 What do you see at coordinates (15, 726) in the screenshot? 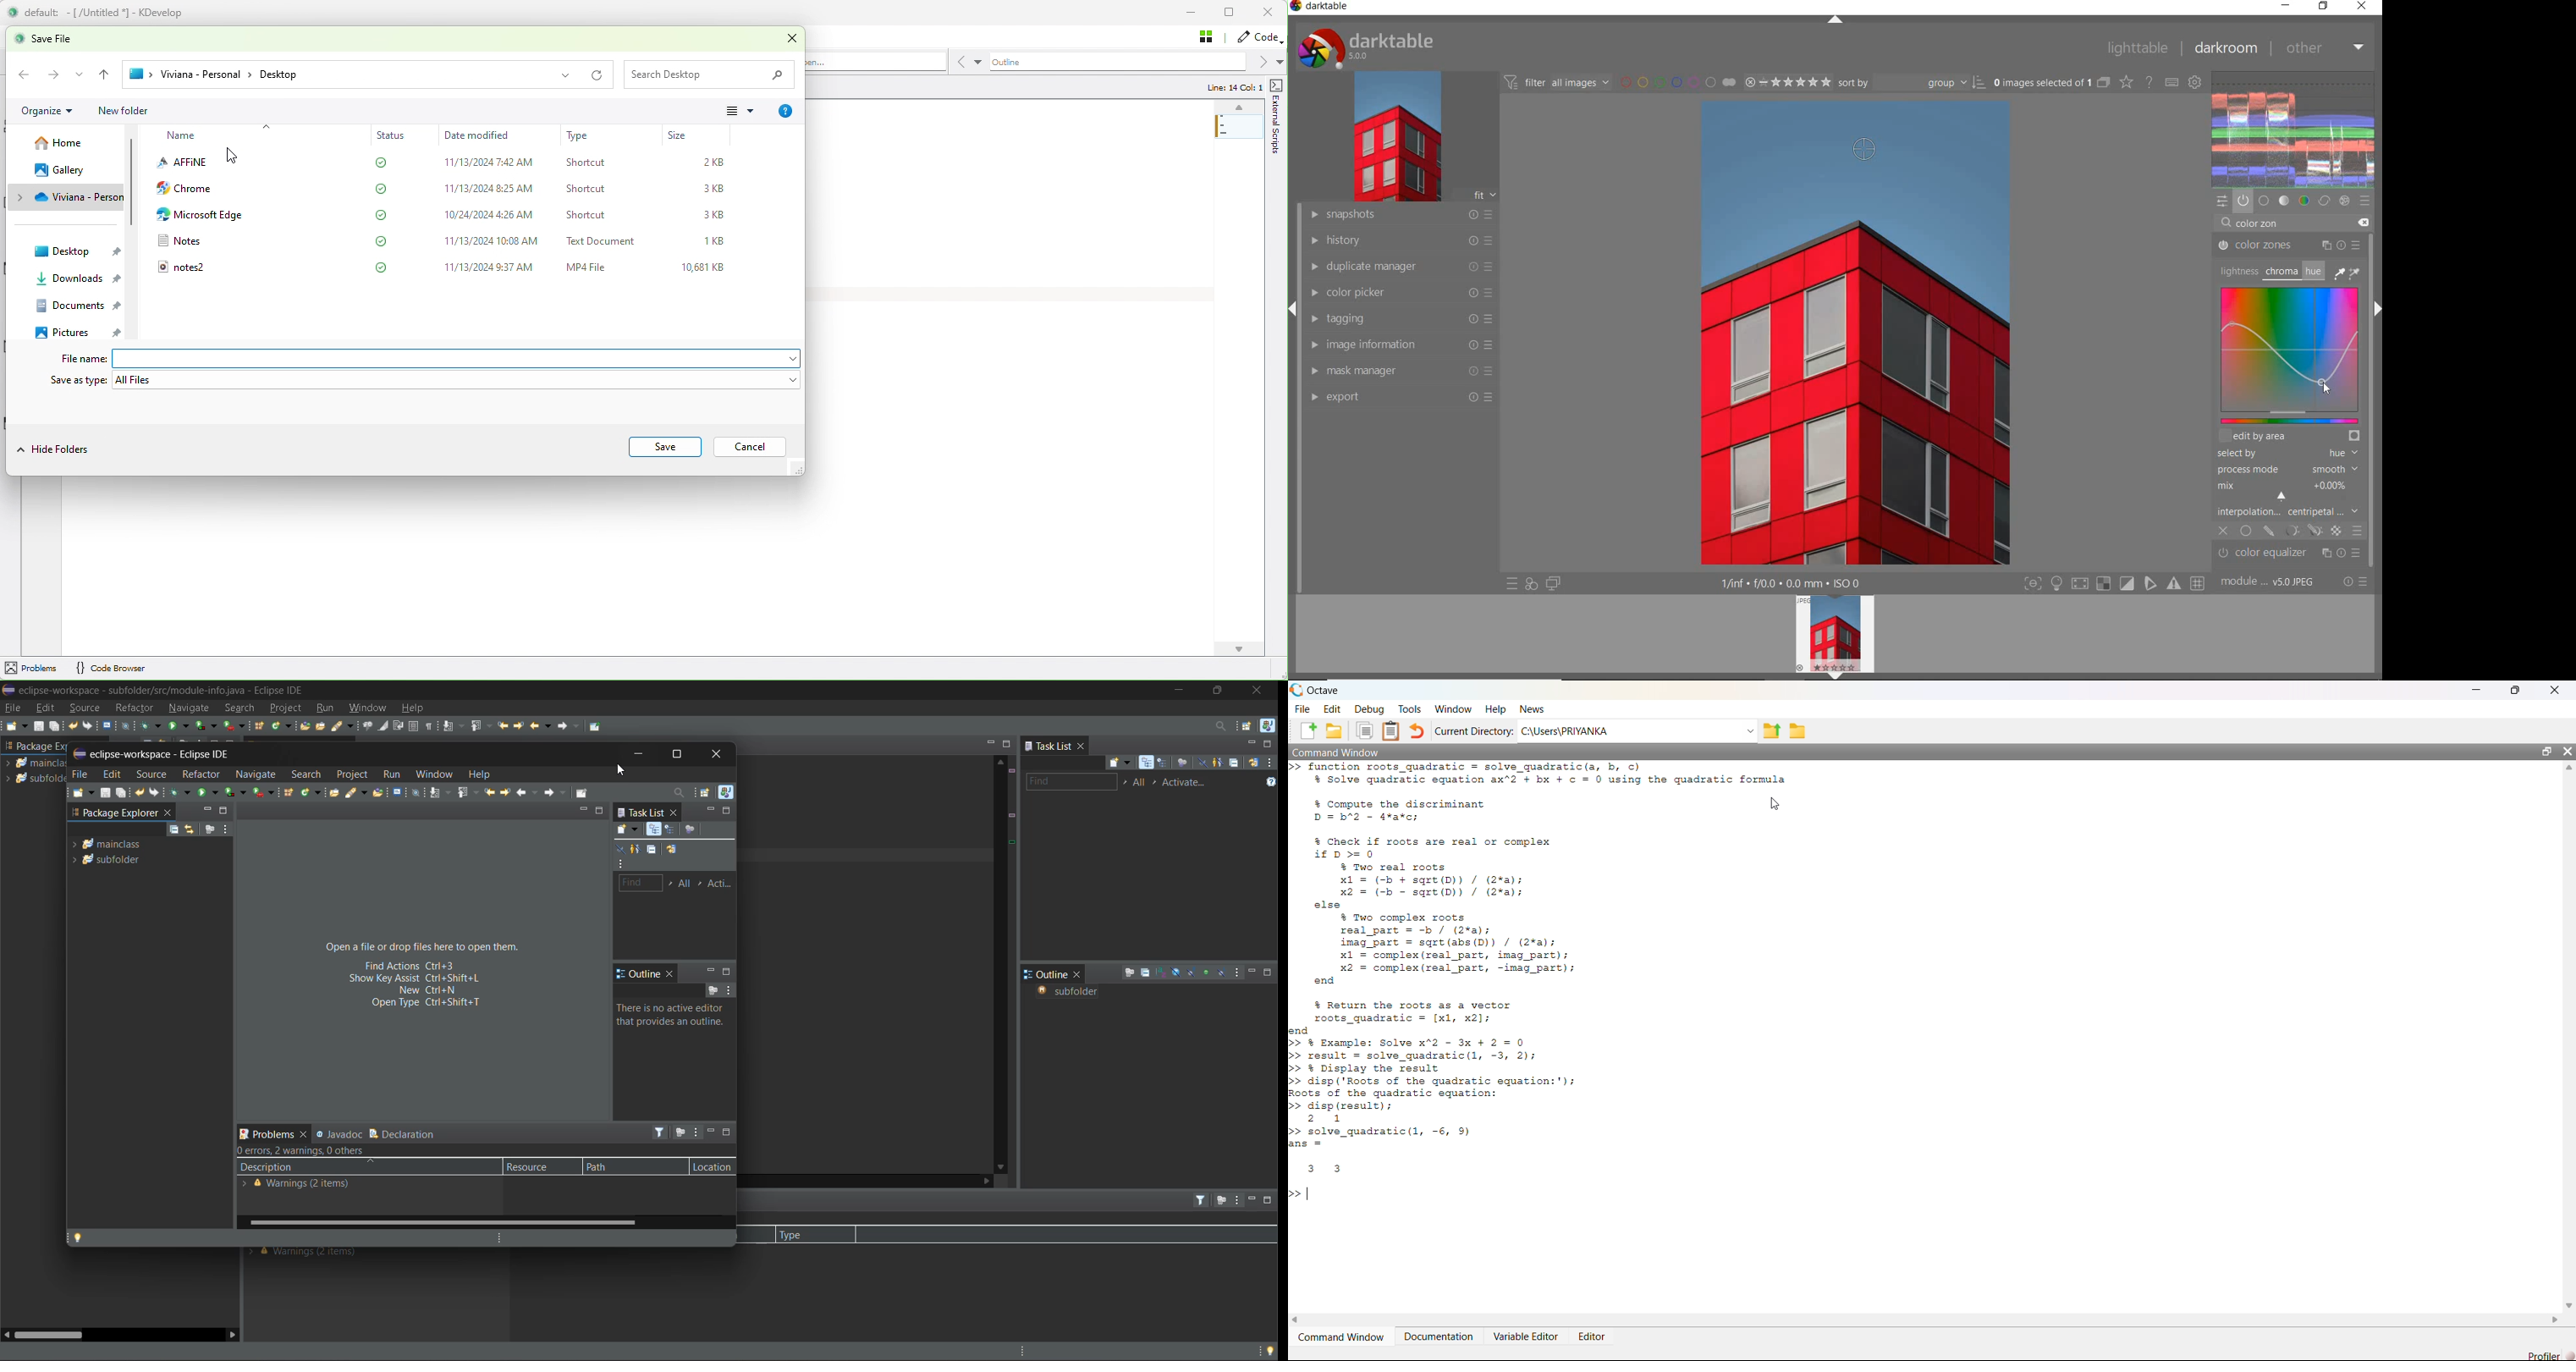
I see `new` at bounding box center [15, 726].